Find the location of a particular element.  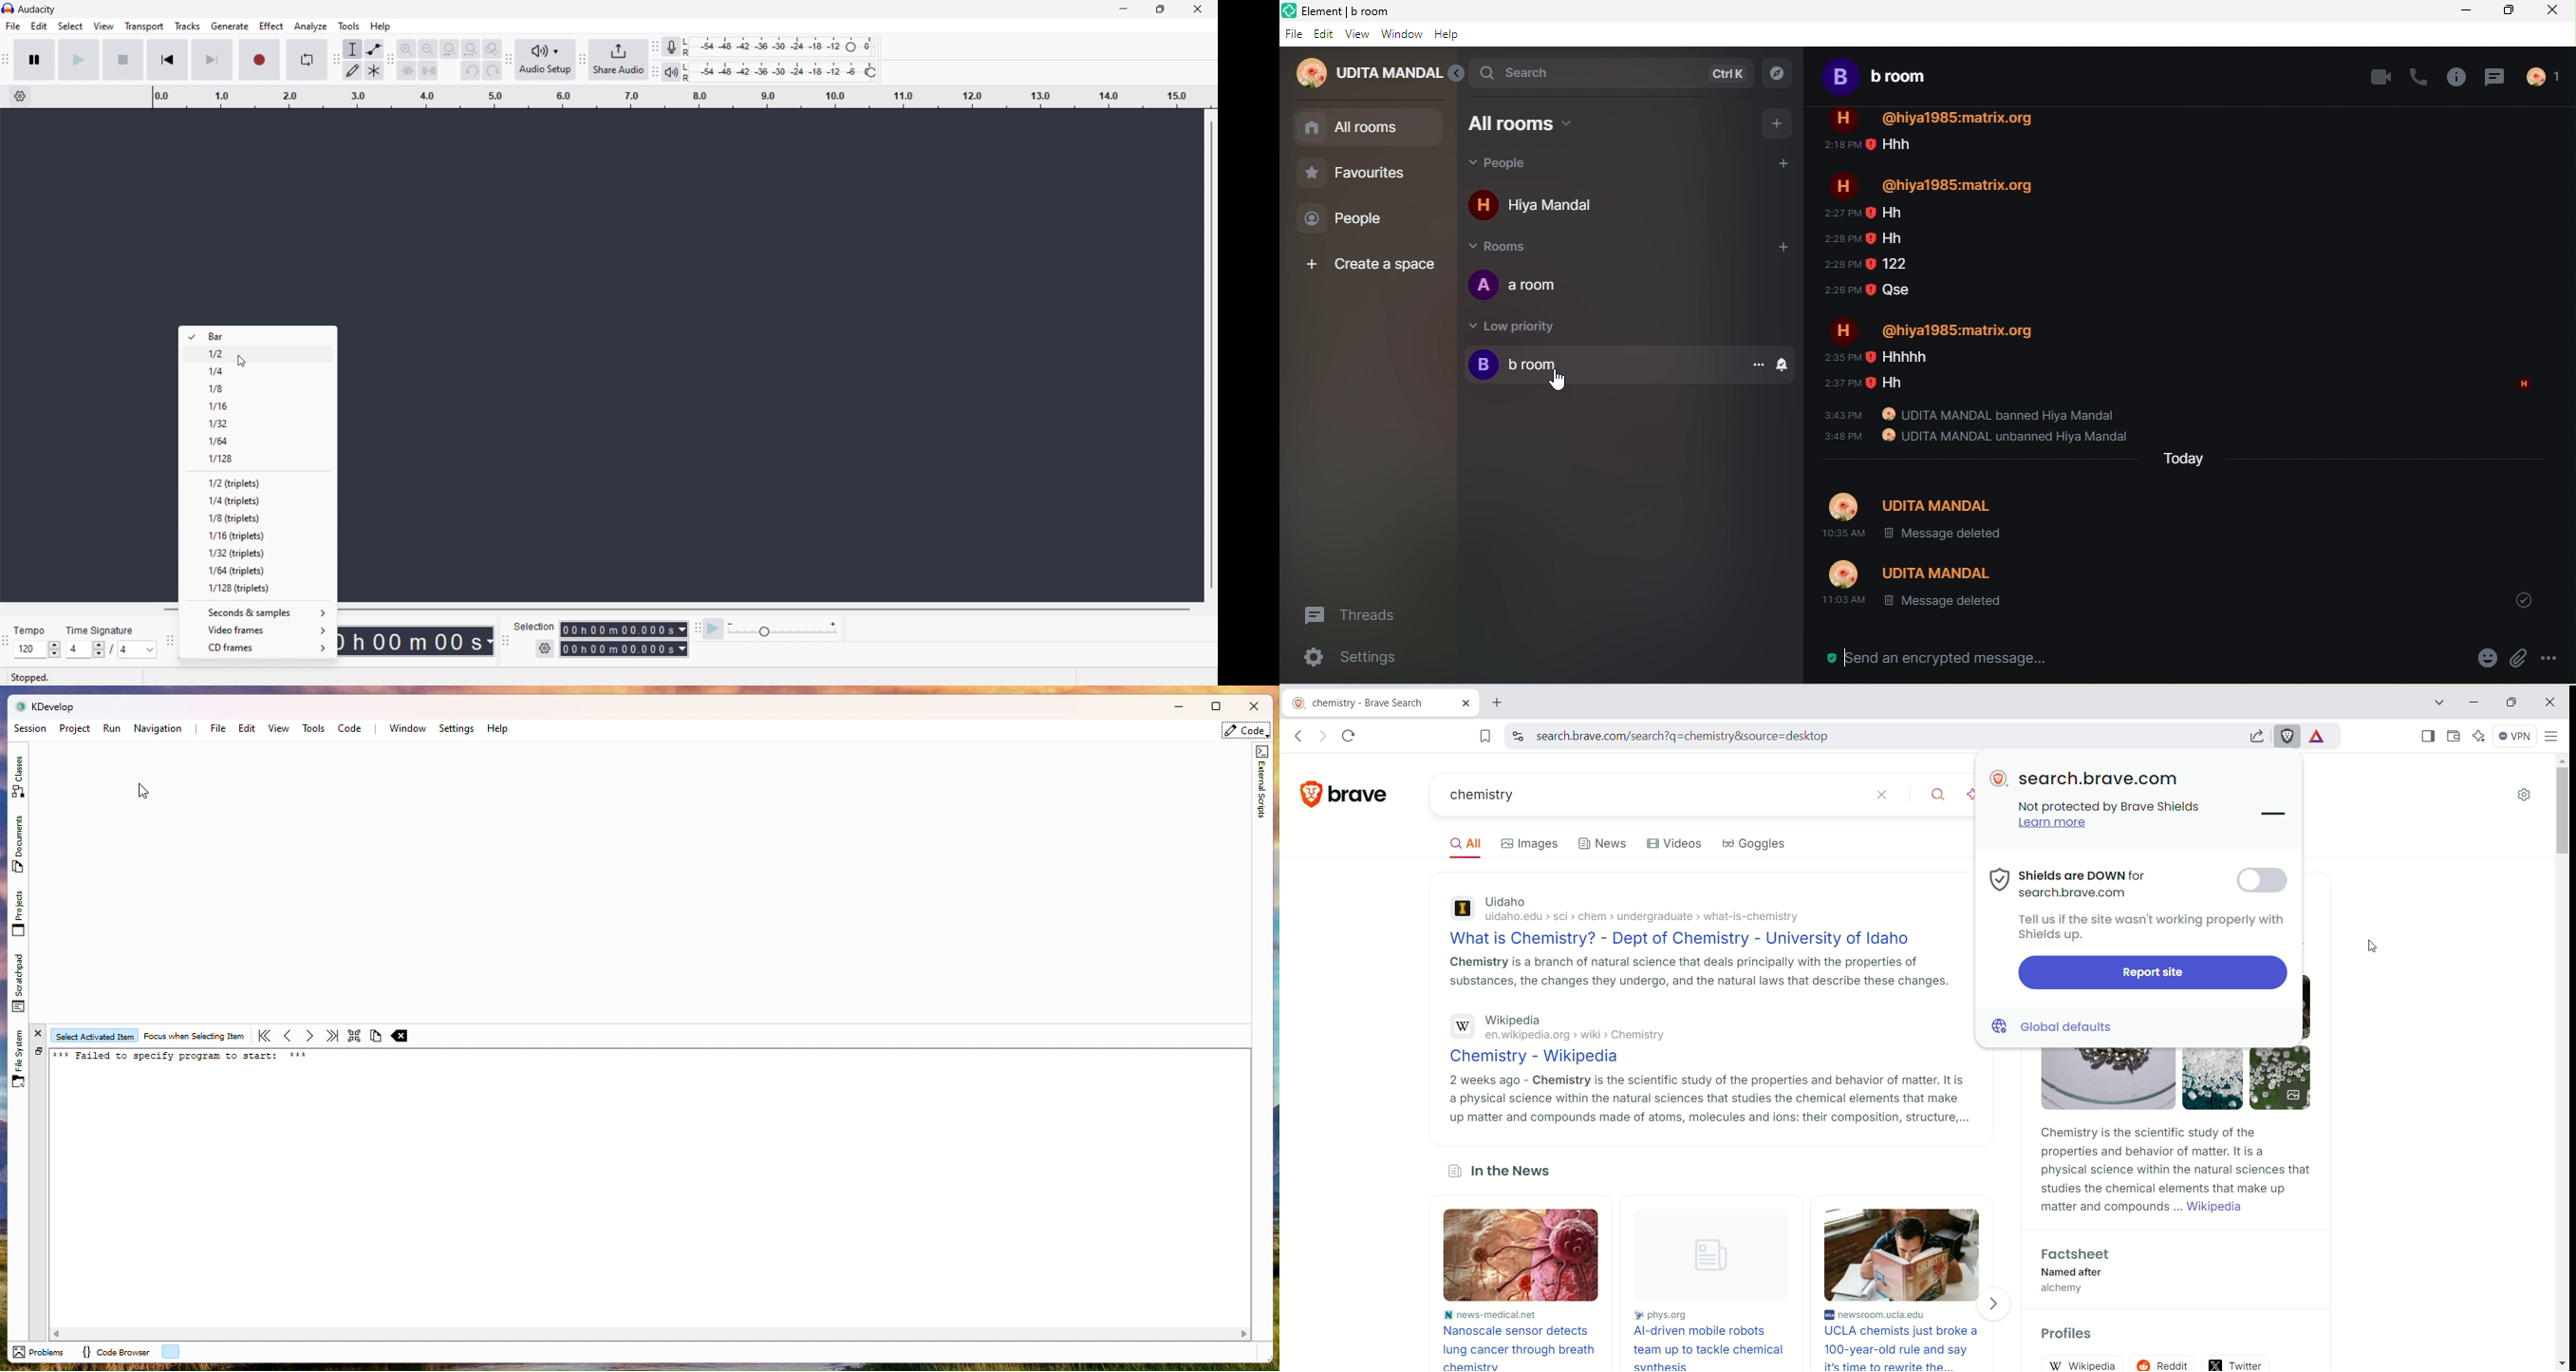

Next item is located at coordinates (309, 1036).